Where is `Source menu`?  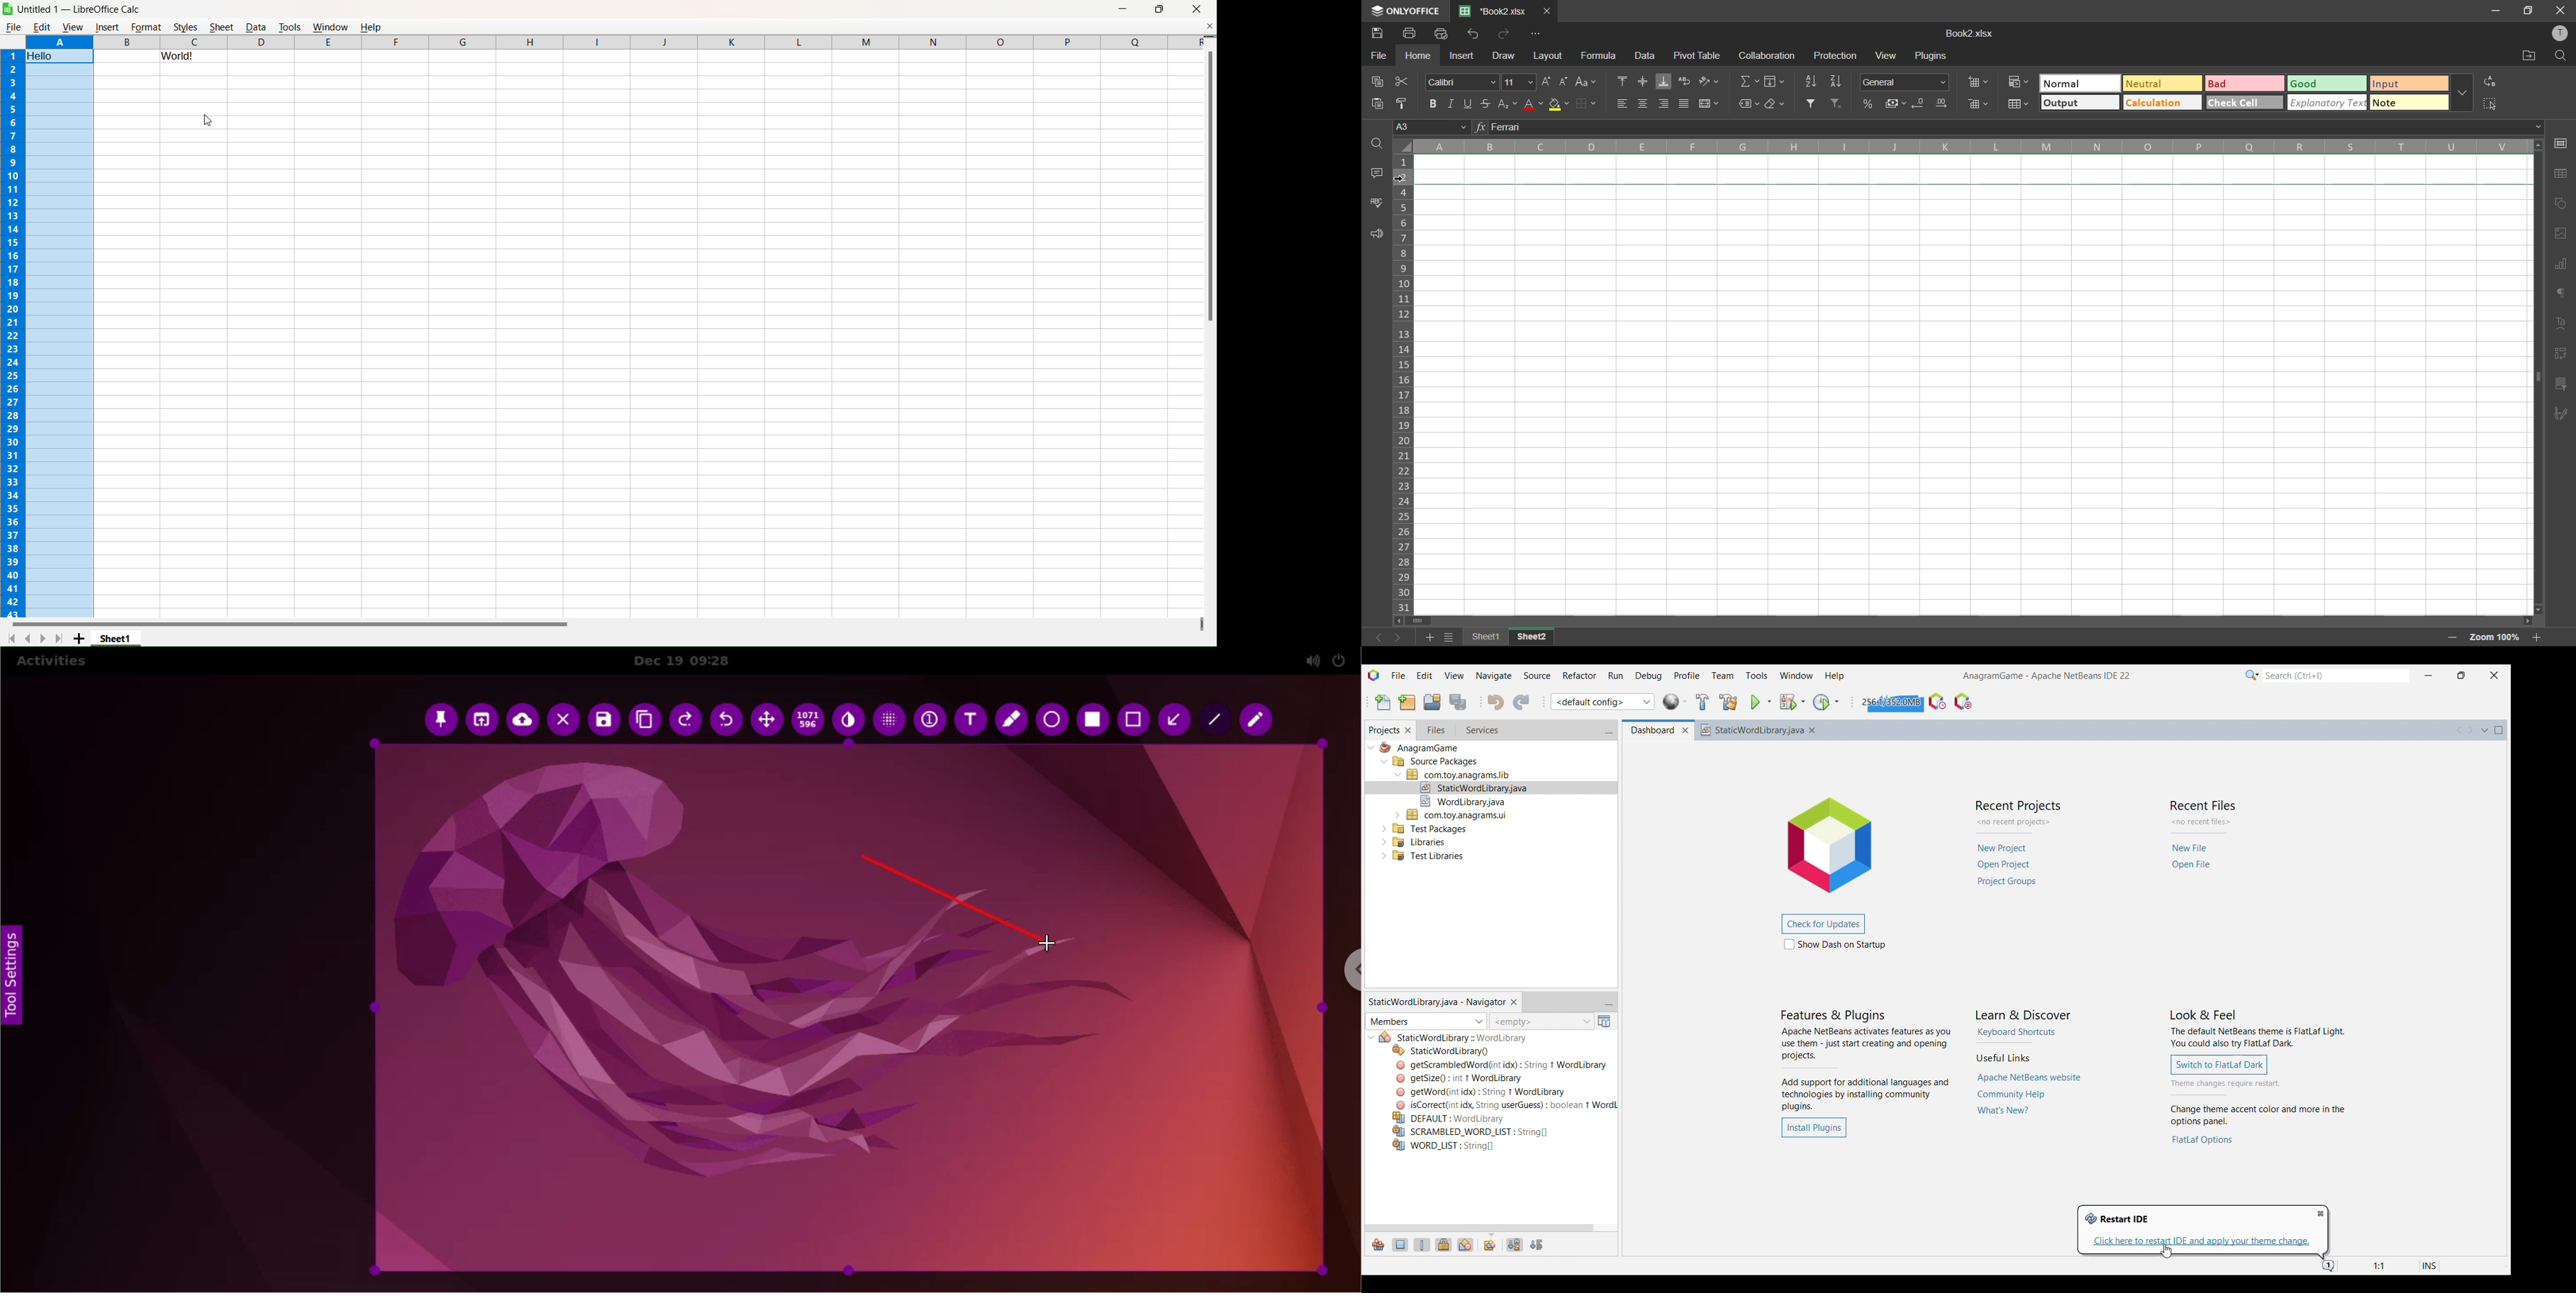
Source menu is located at coordinates (1537, 675).